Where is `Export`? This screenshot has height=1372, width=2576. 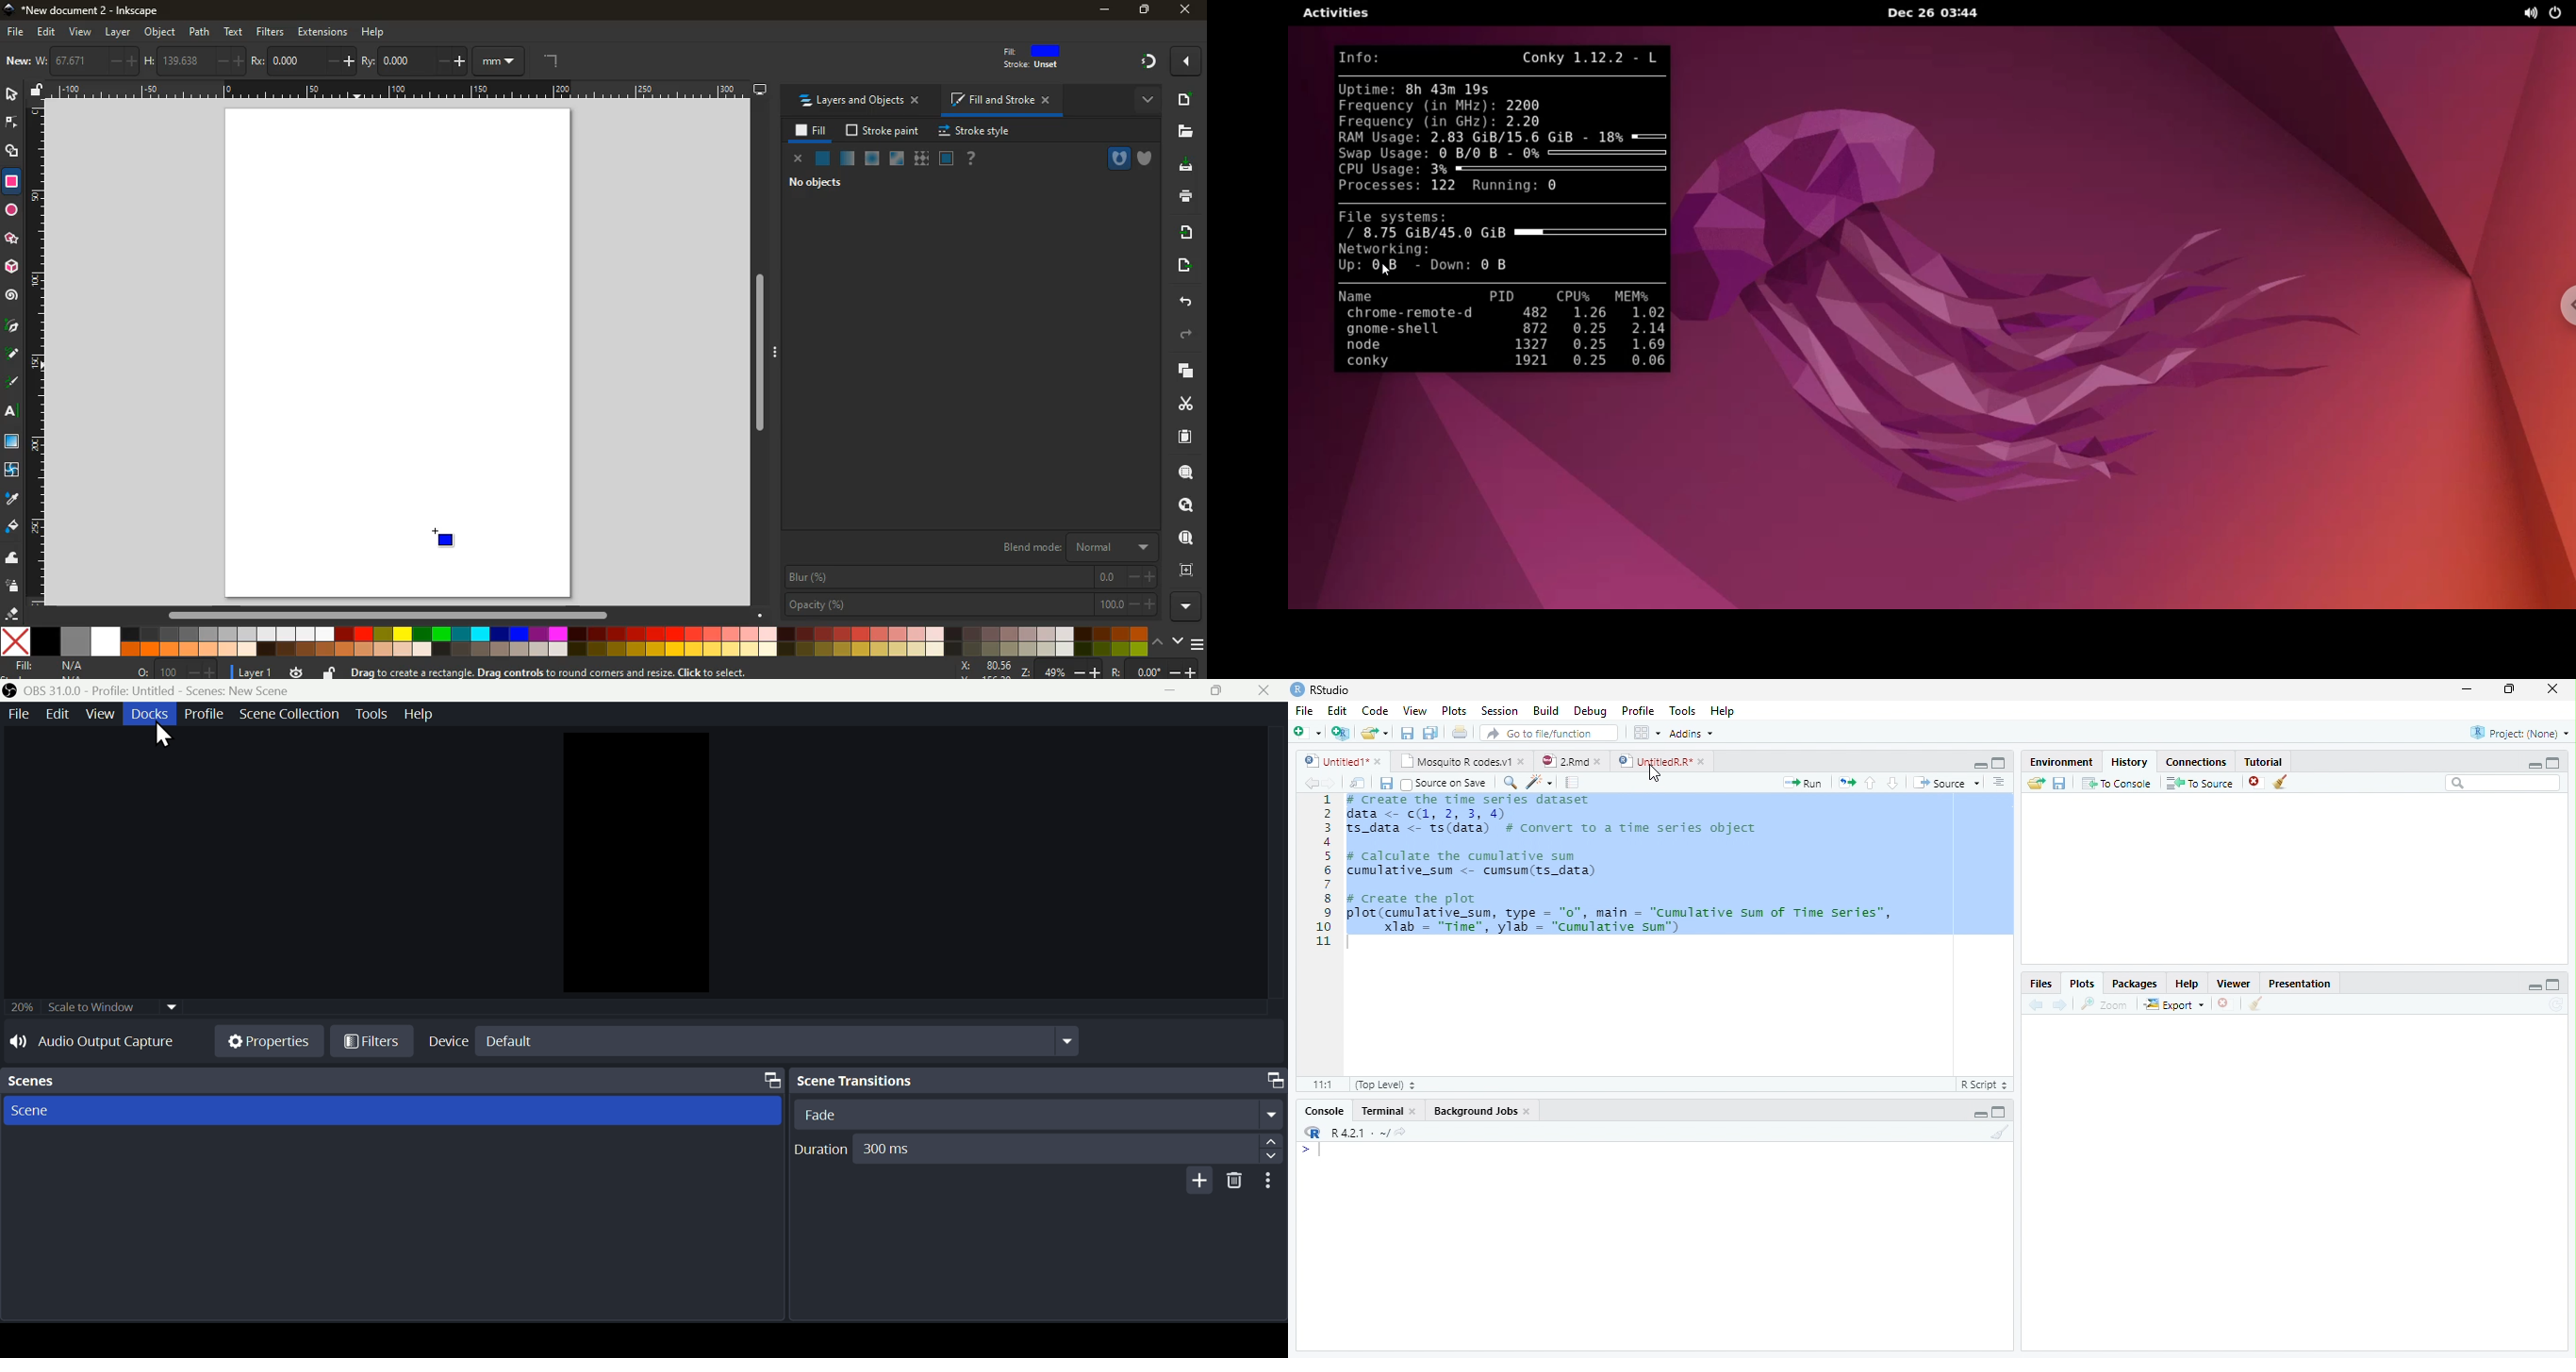
Export is located at coordinates (2173, 1006).